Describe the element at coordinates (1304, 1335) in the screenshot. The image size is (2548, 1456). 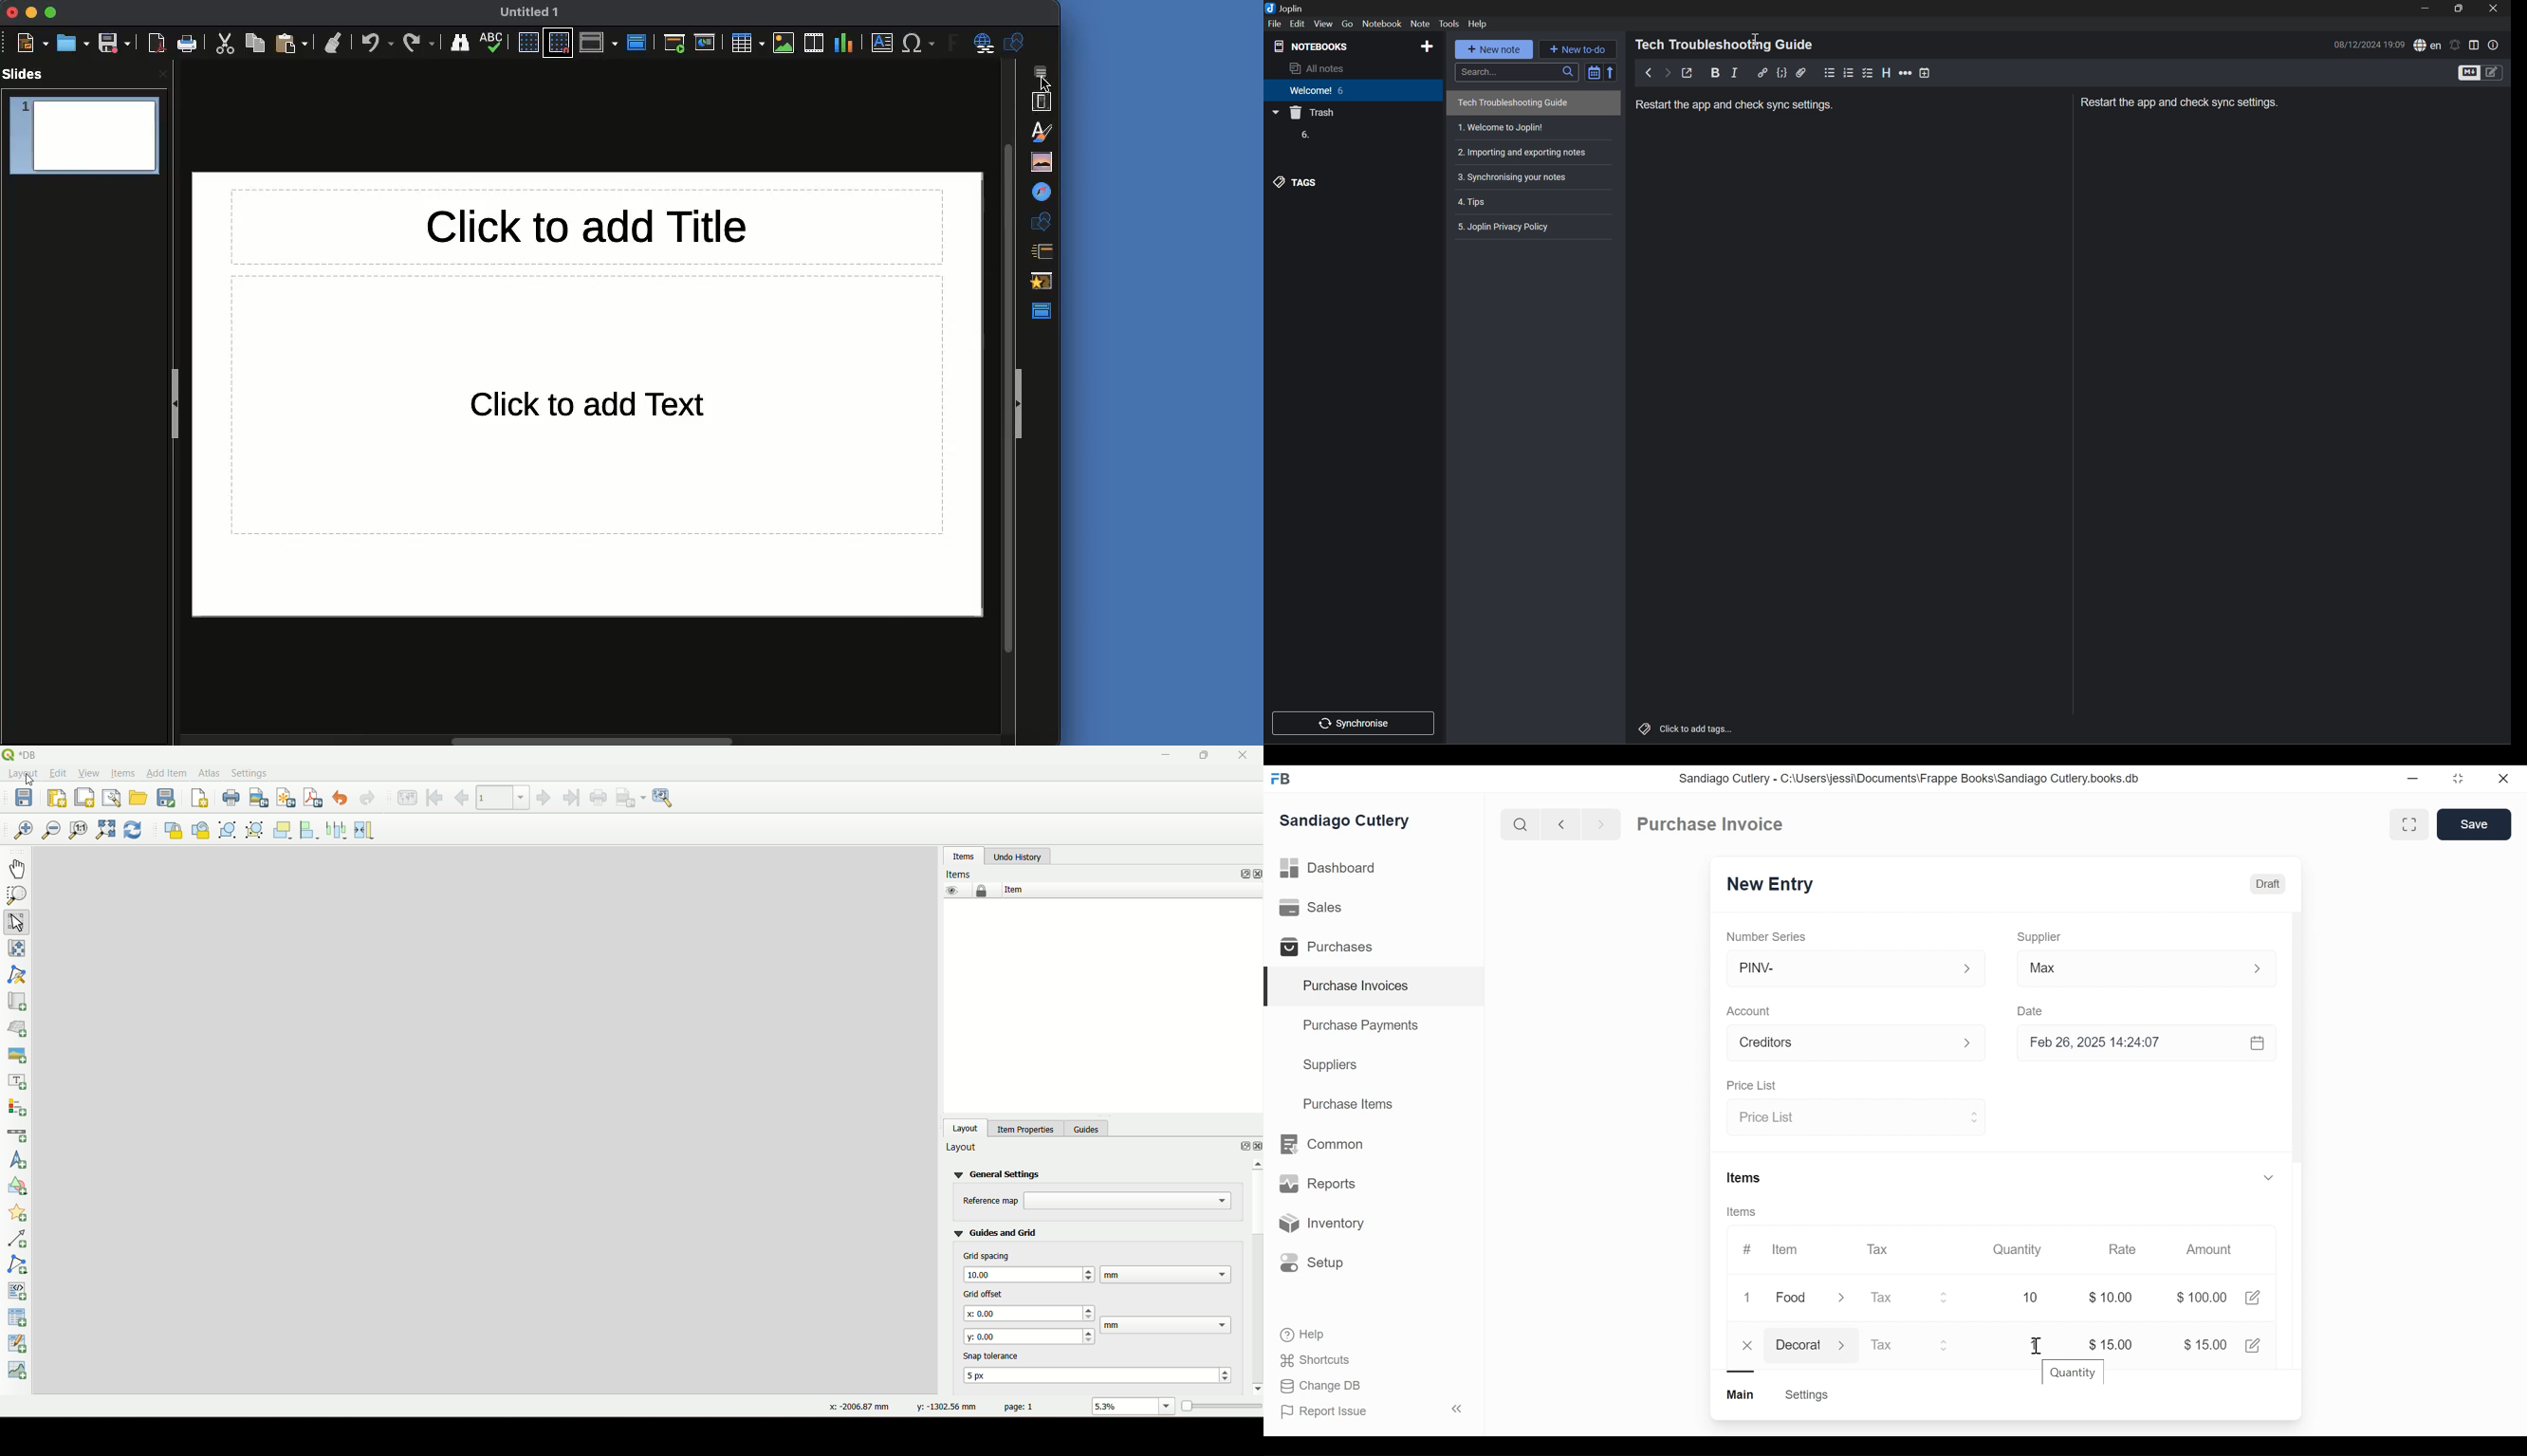
I see `Help` at that location.